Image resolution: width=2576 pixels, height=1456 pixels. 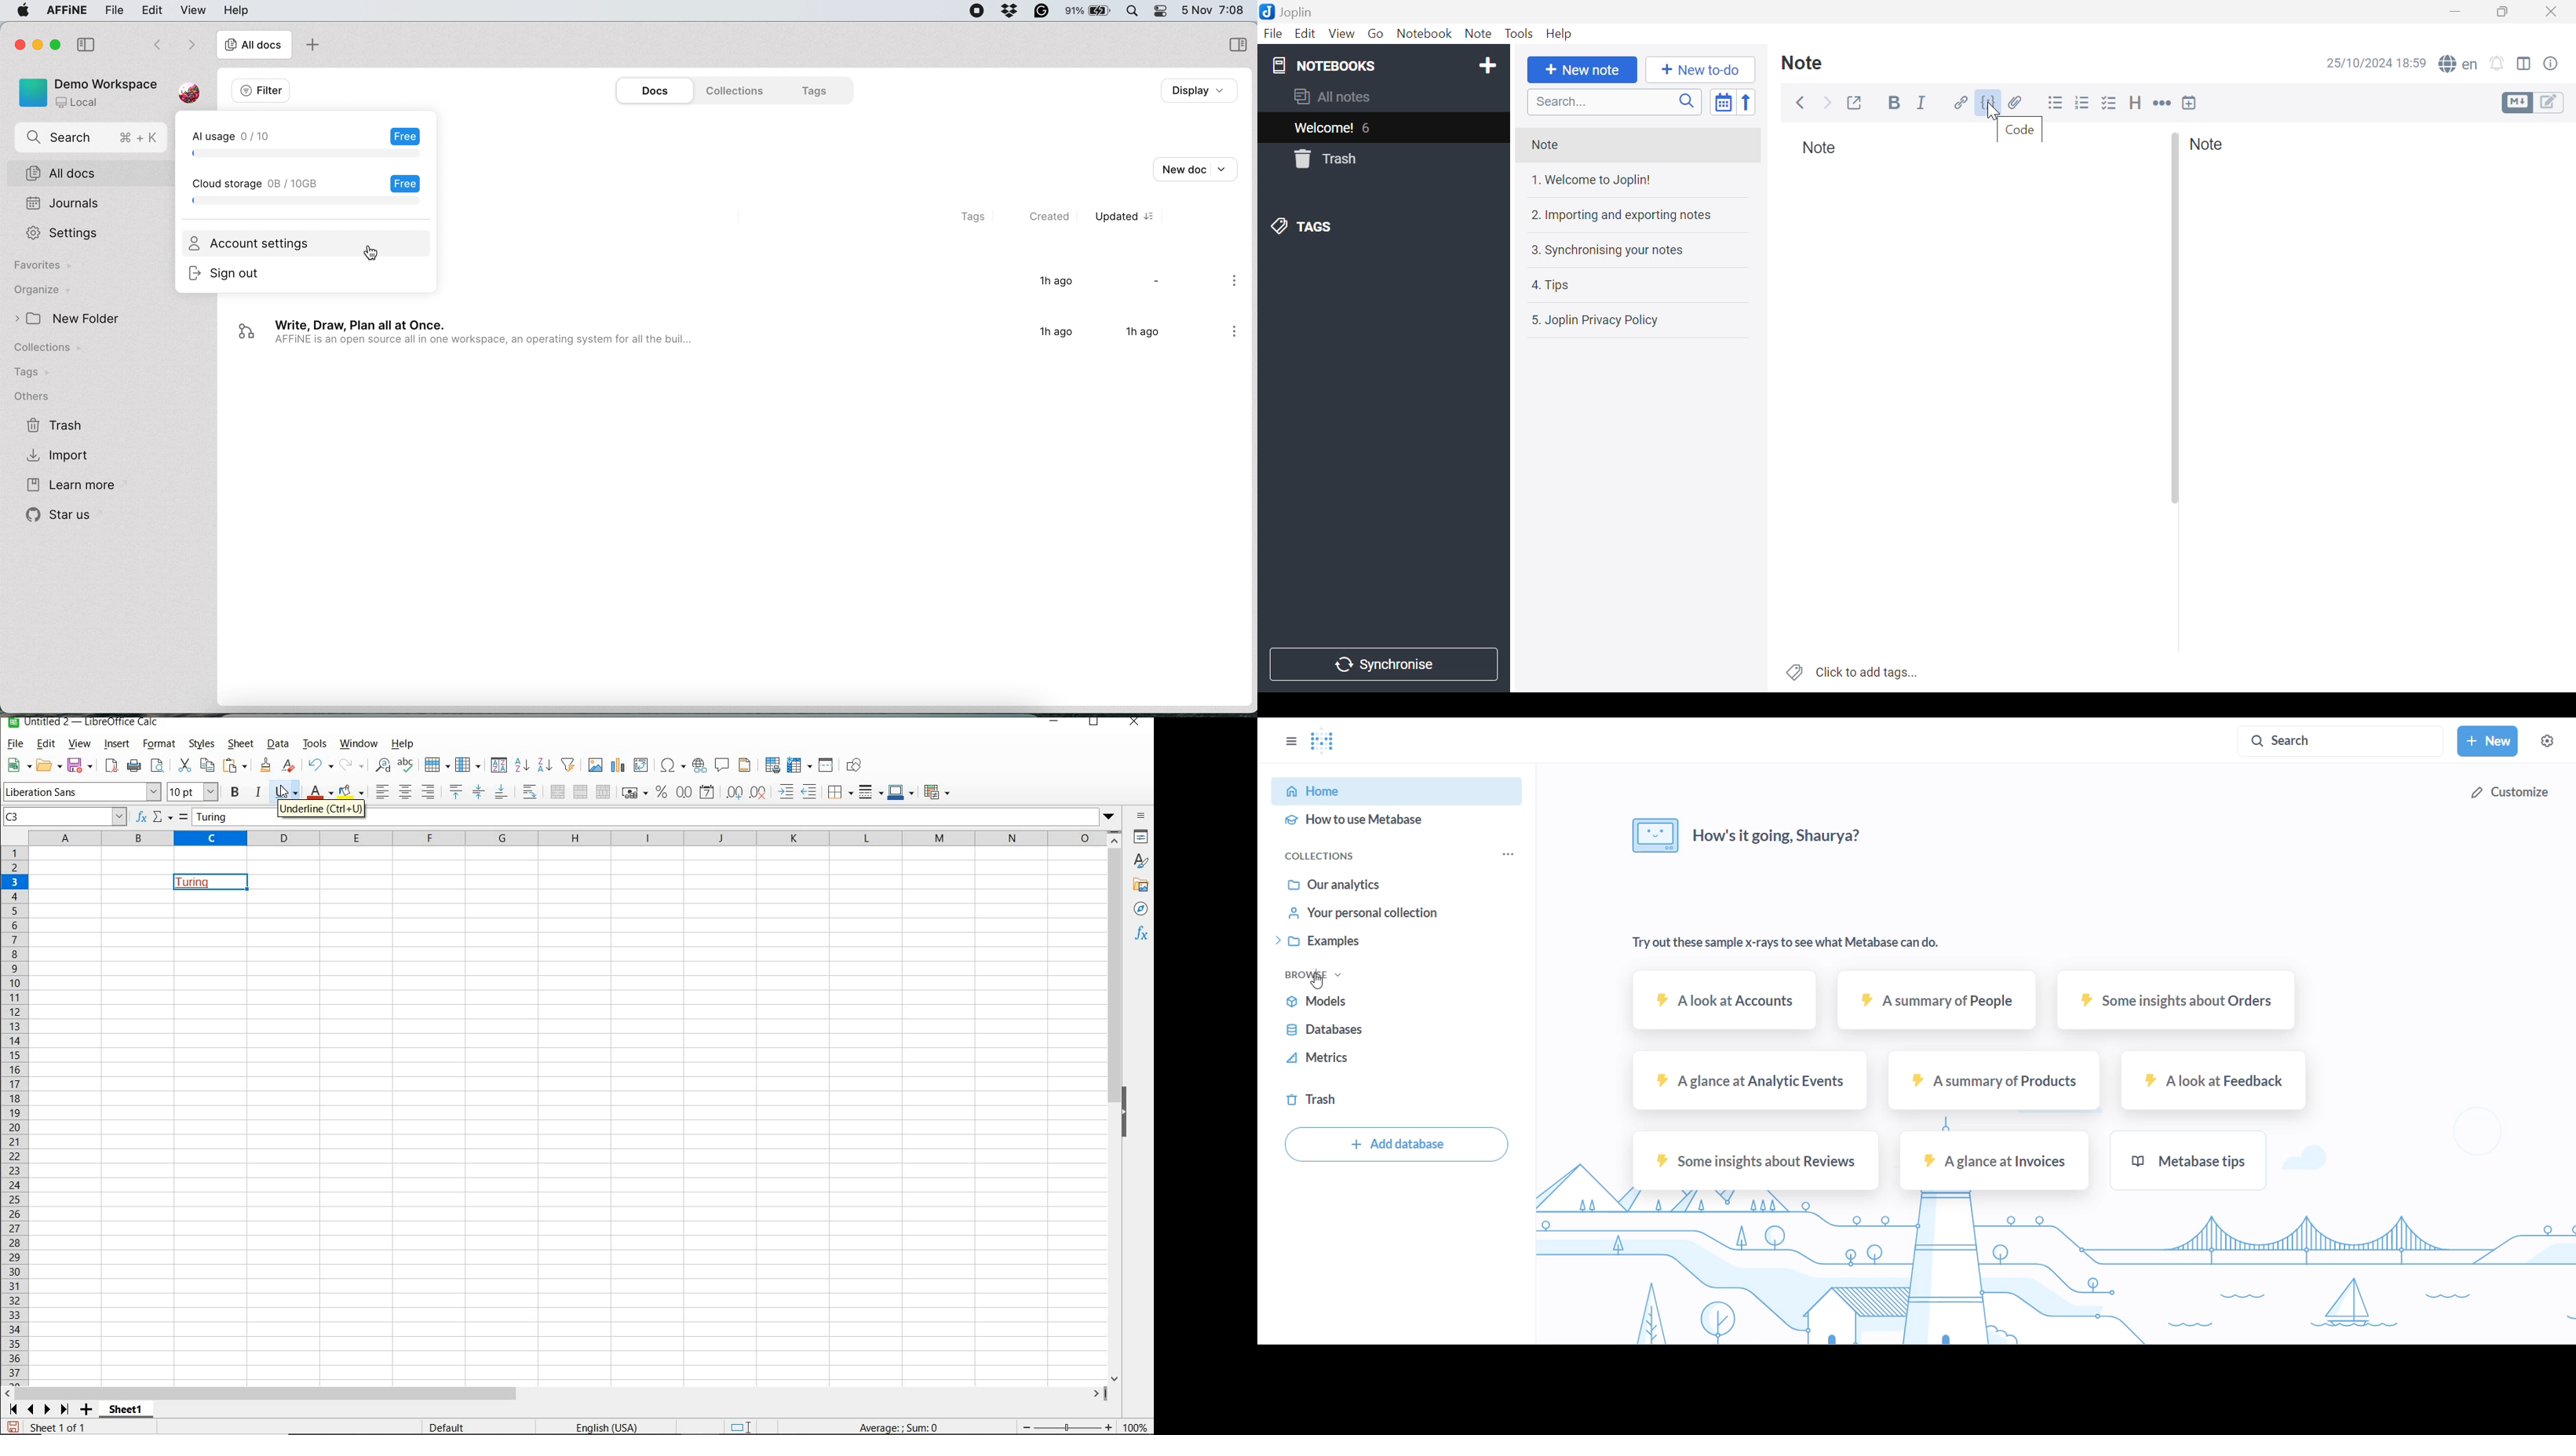 What do you see at coordinates (2016, 102) in the screenshot?
I see `Attach file` at bounding box center [2016, 102].